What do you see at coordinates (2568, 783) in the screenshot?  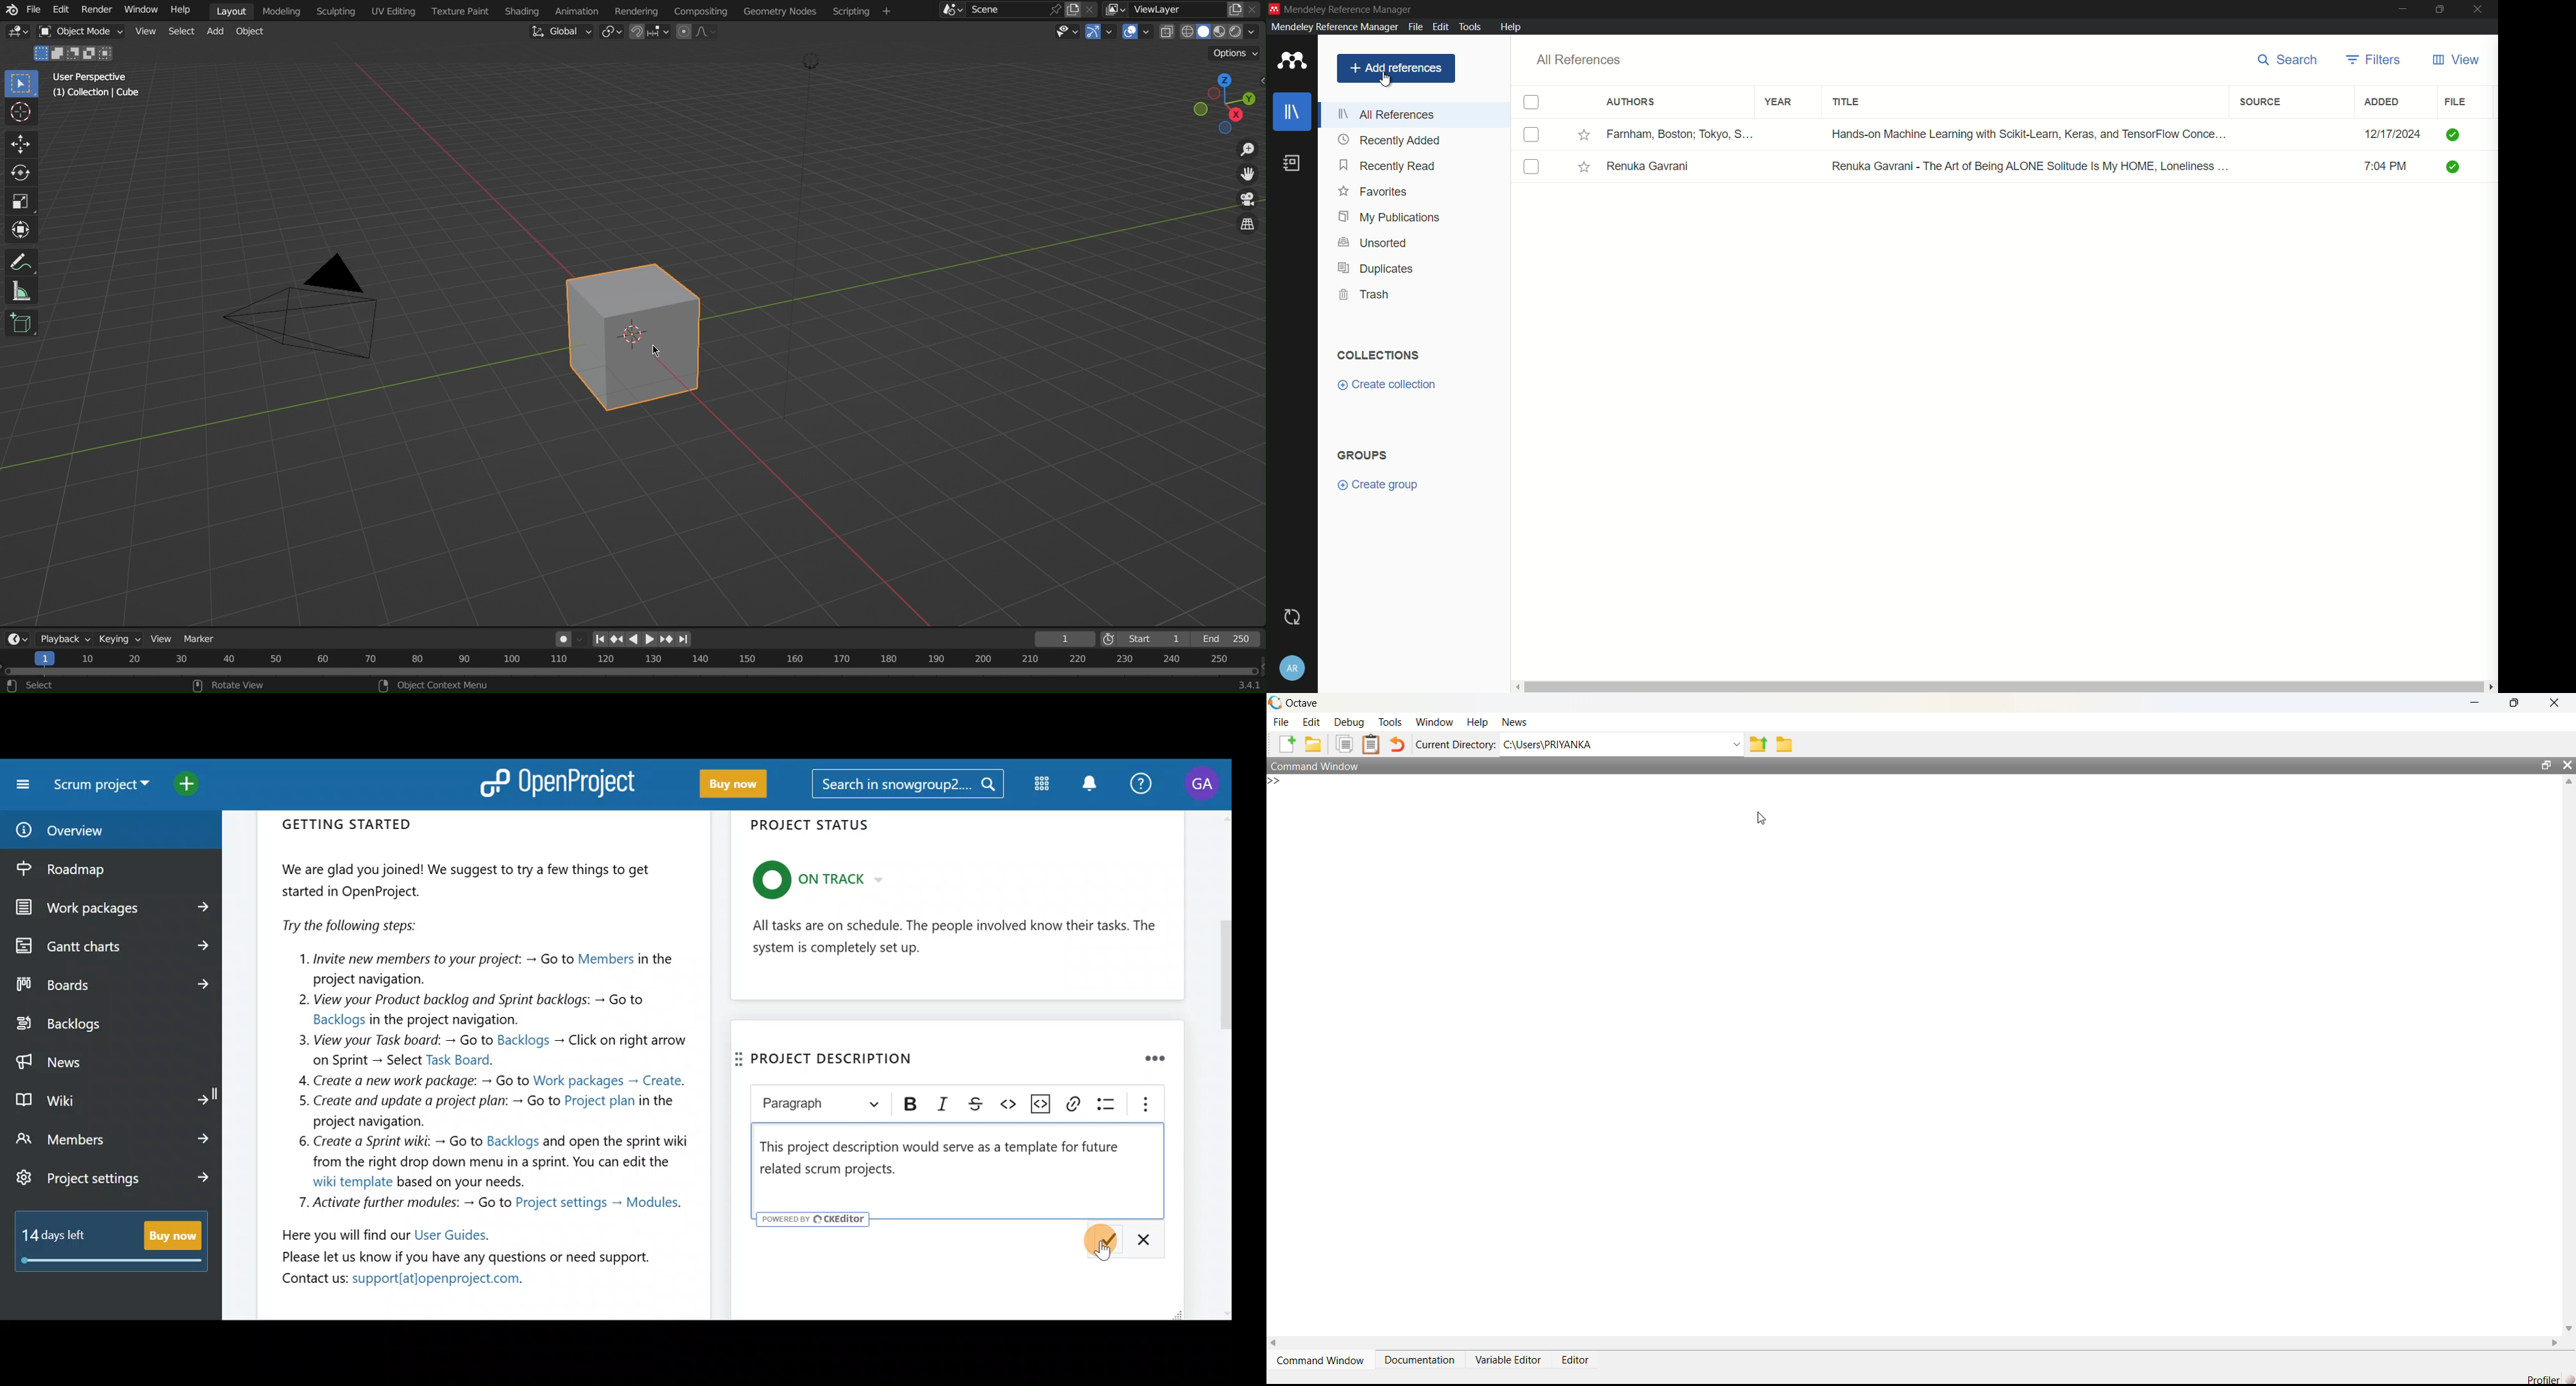 I see `Up` at bounding box center [2568, 783].